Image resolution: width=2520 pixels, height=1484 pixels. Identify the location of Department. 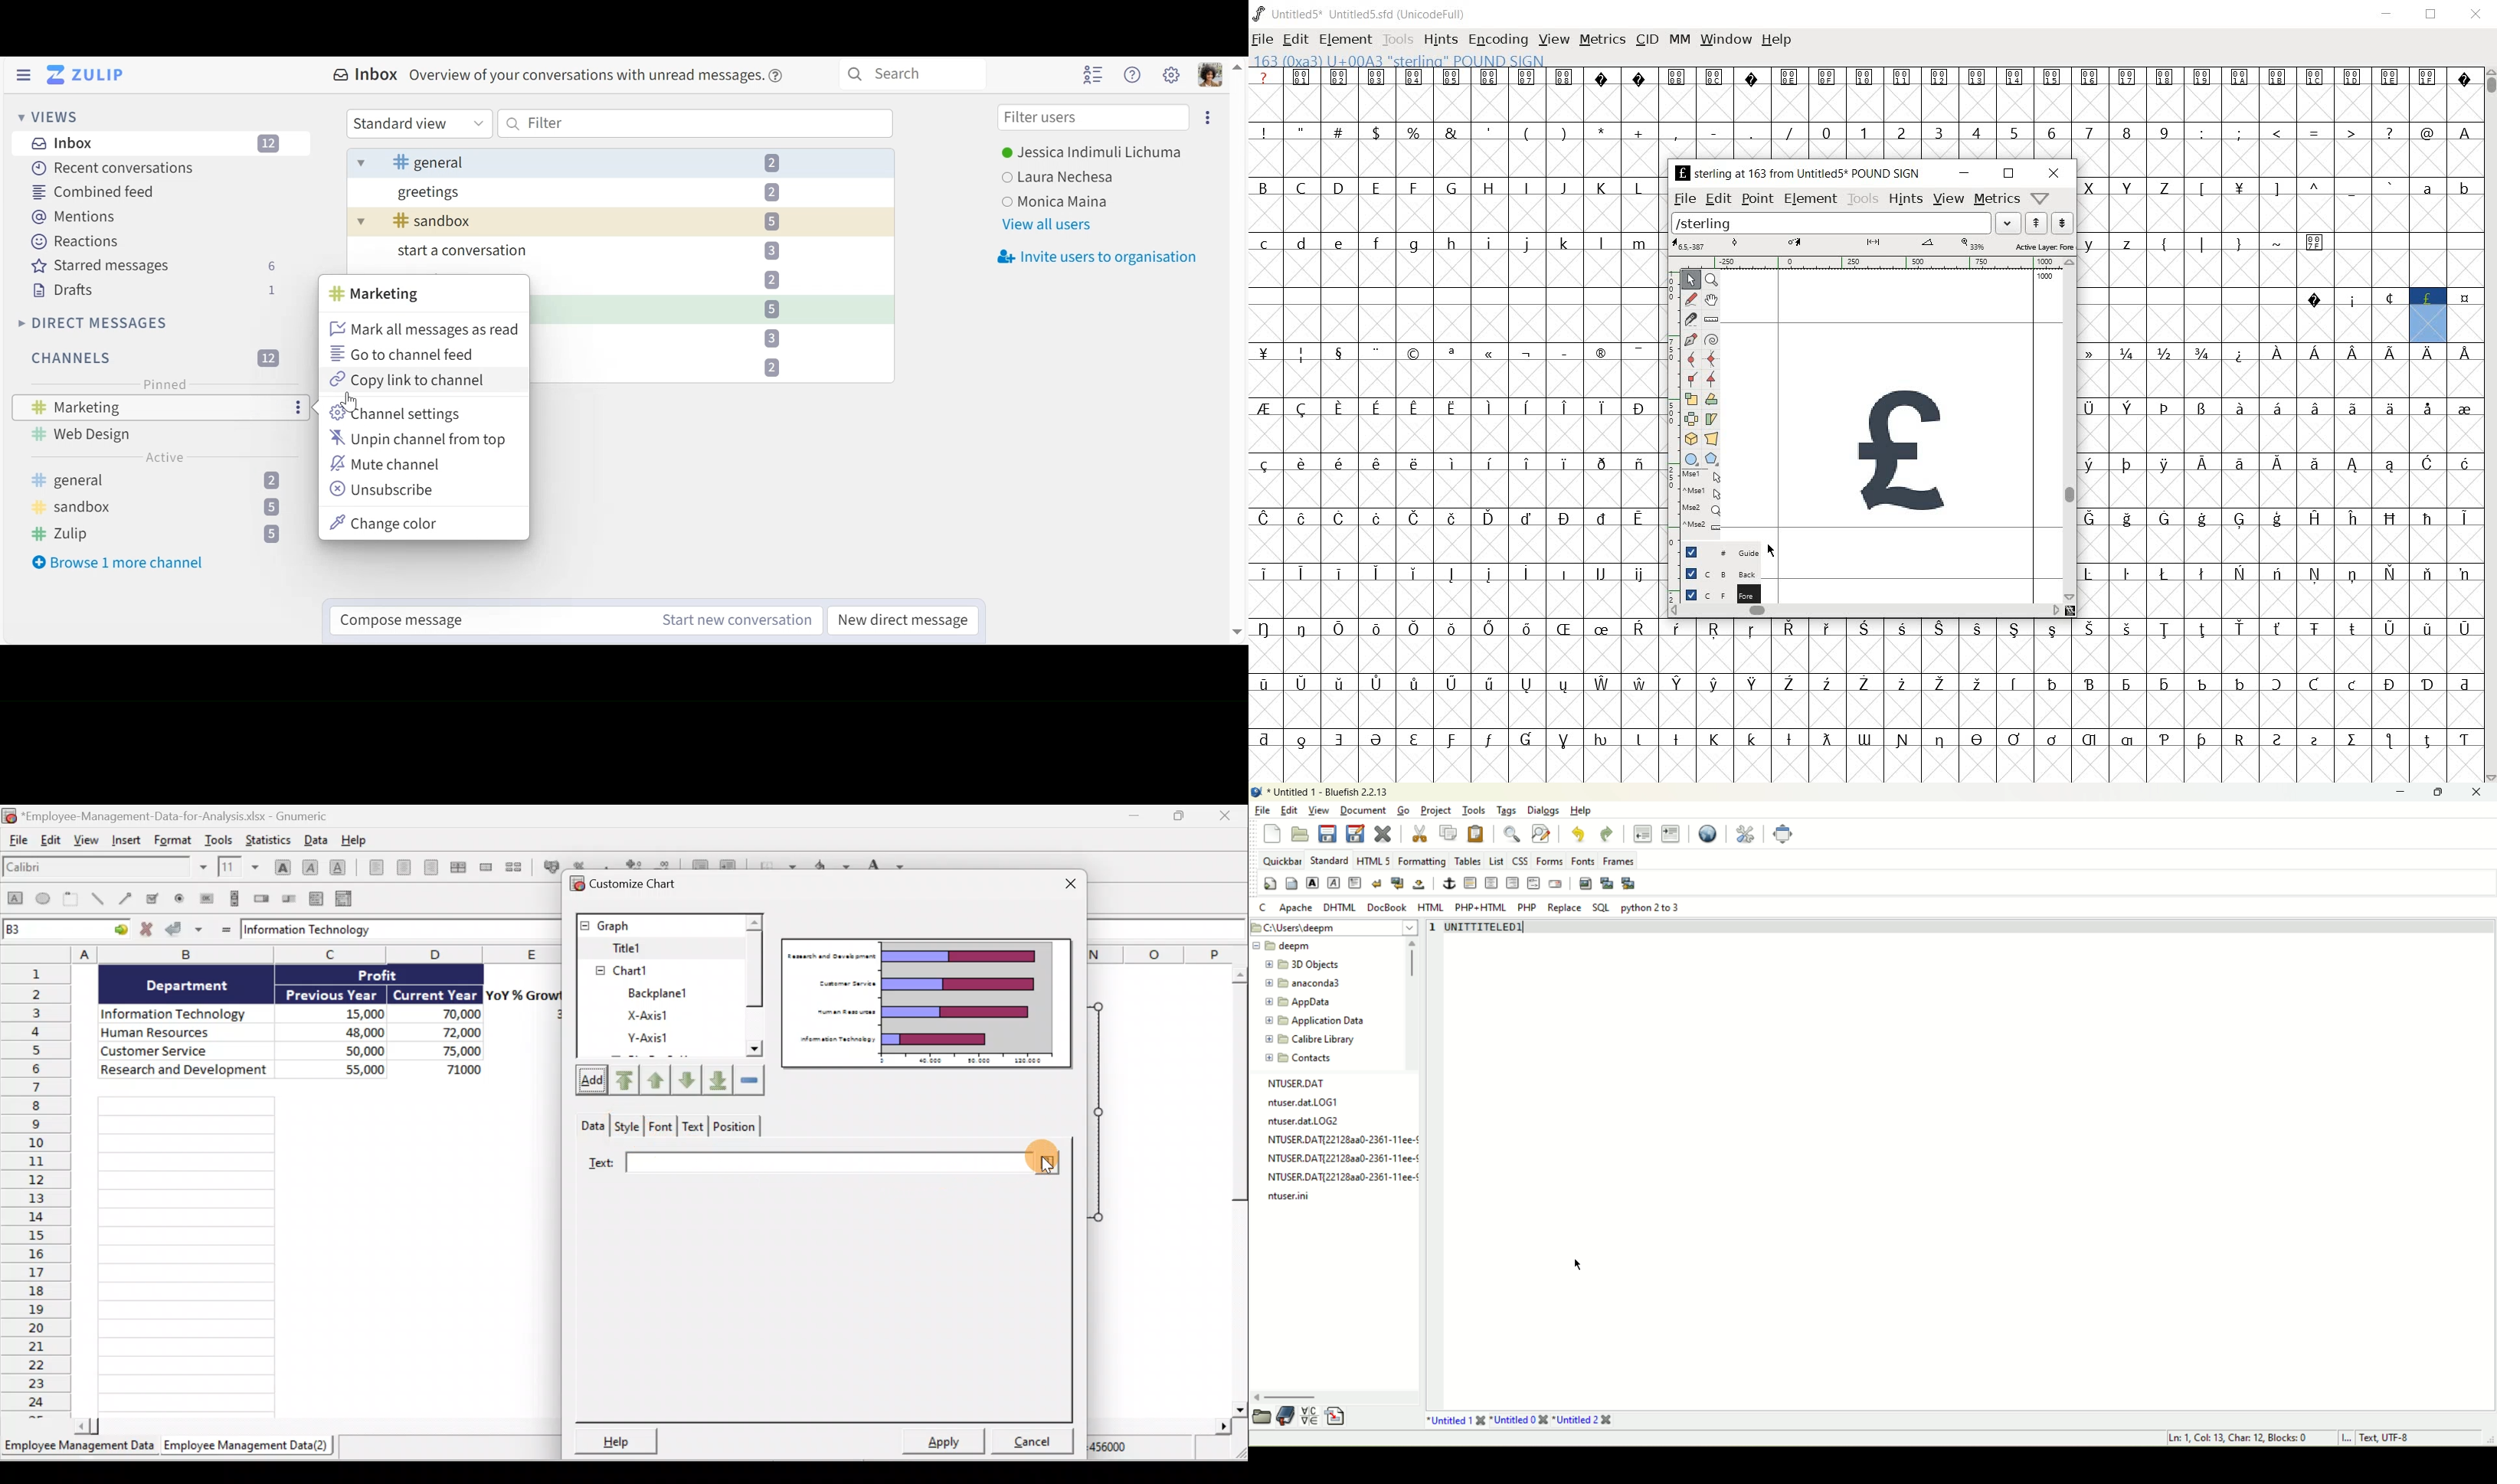
(196, 985).